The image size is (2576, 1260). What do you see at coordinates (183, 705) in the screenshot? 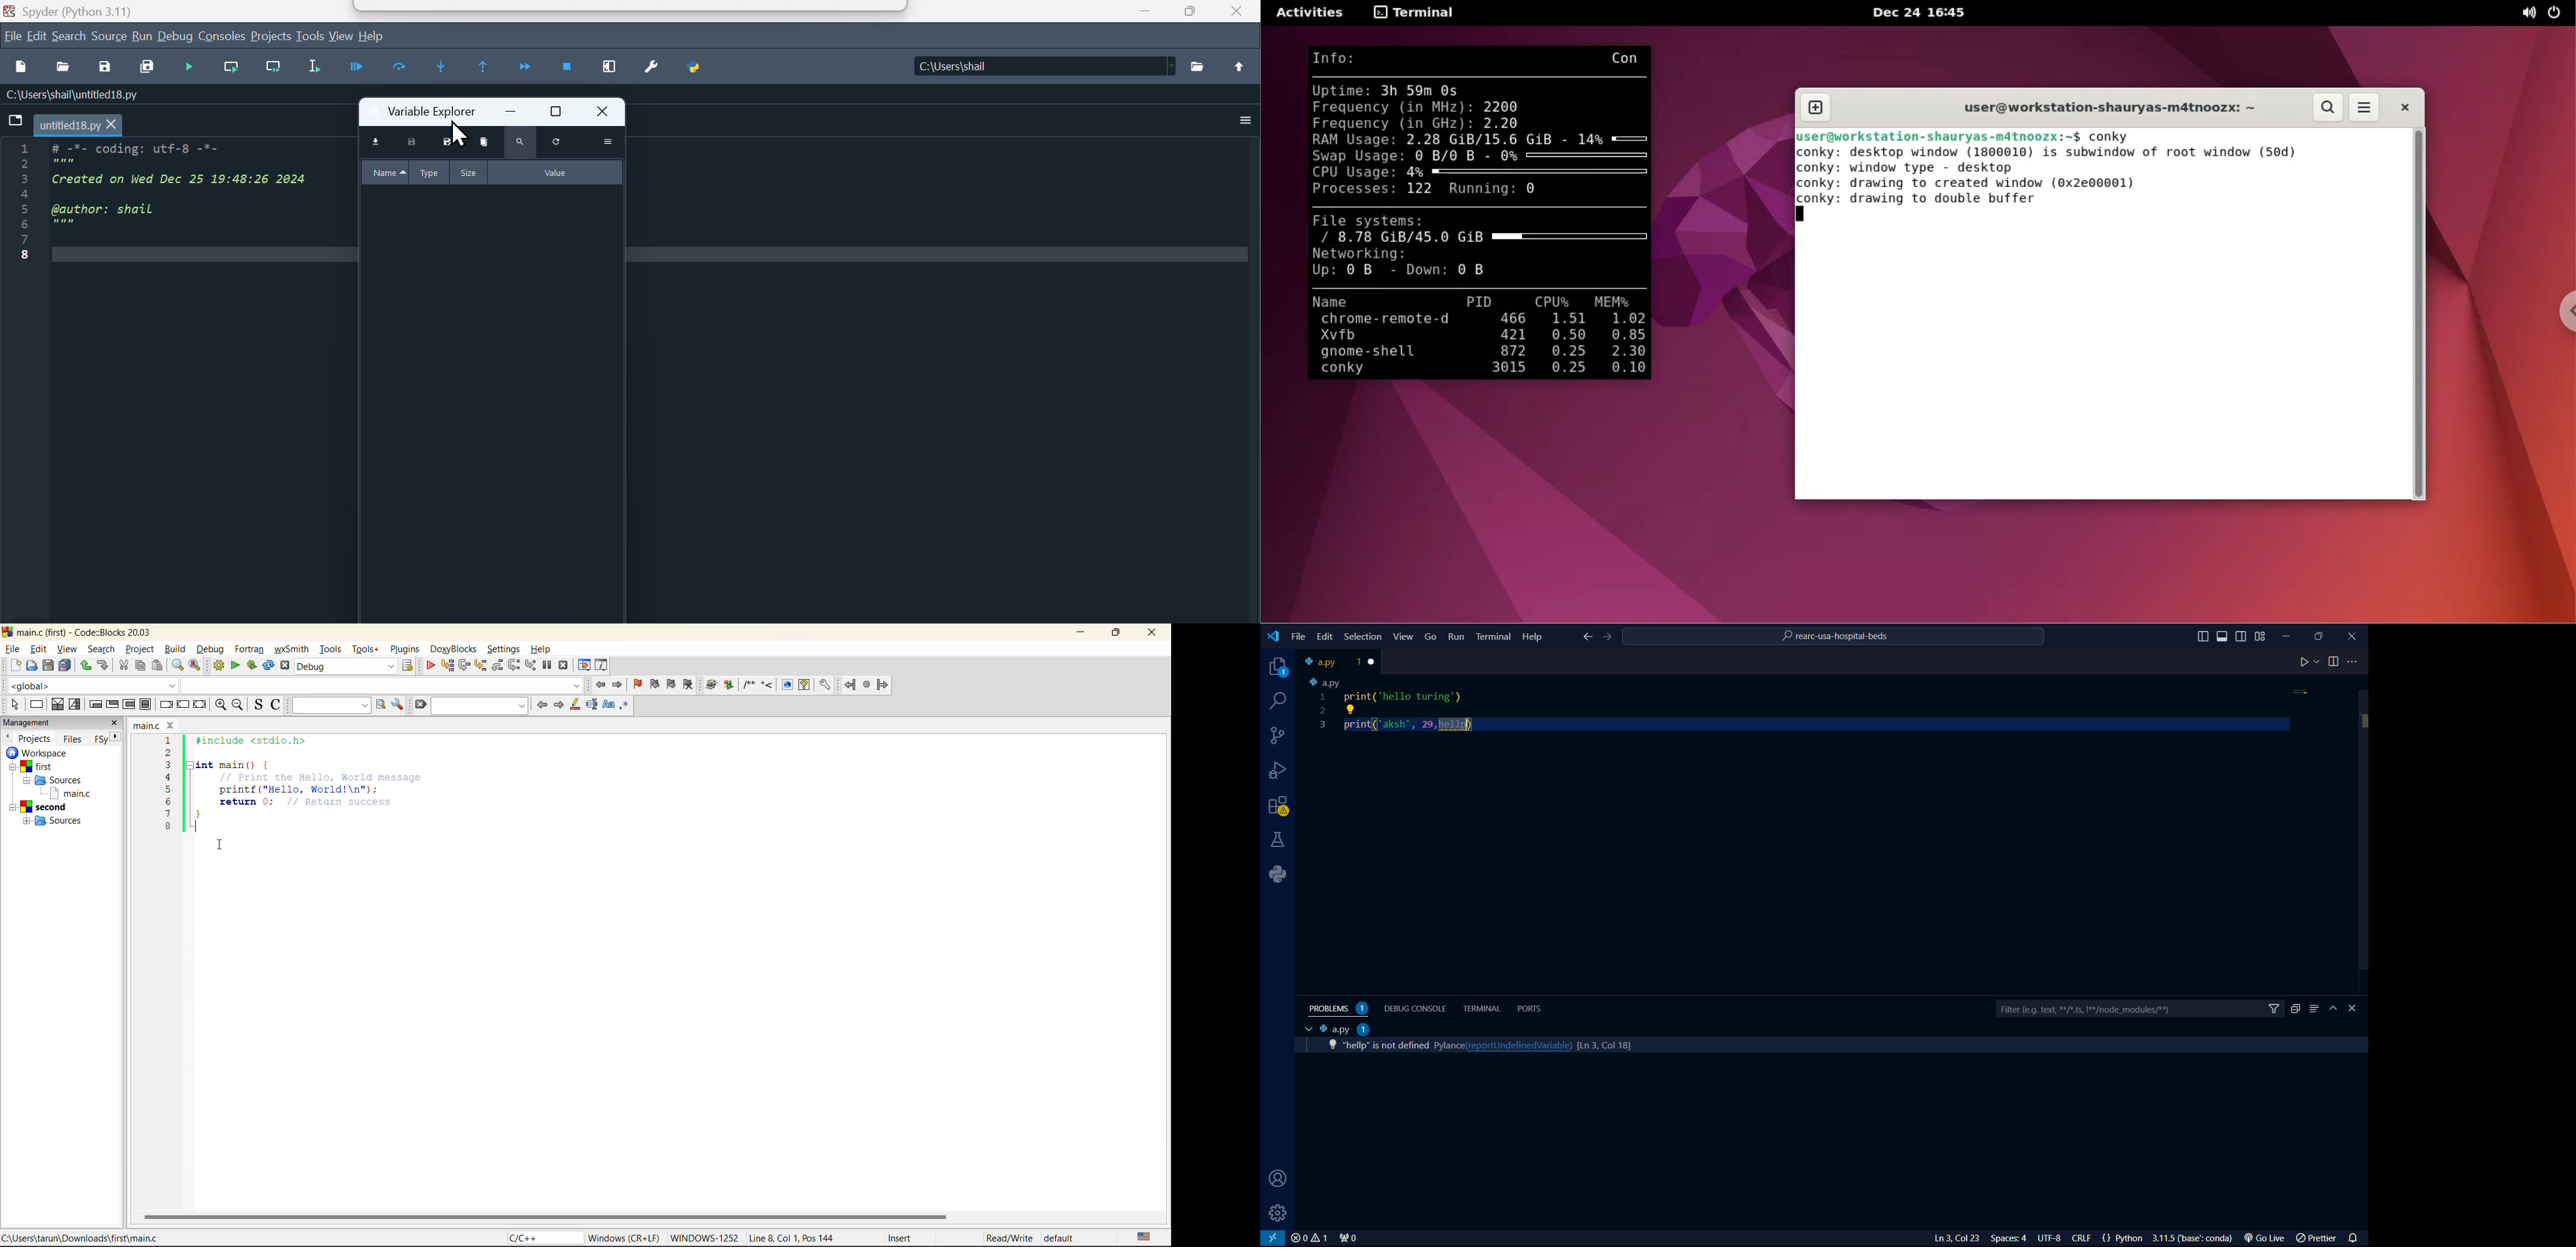
I see `continue instruction` at bounding box center [183, 705].